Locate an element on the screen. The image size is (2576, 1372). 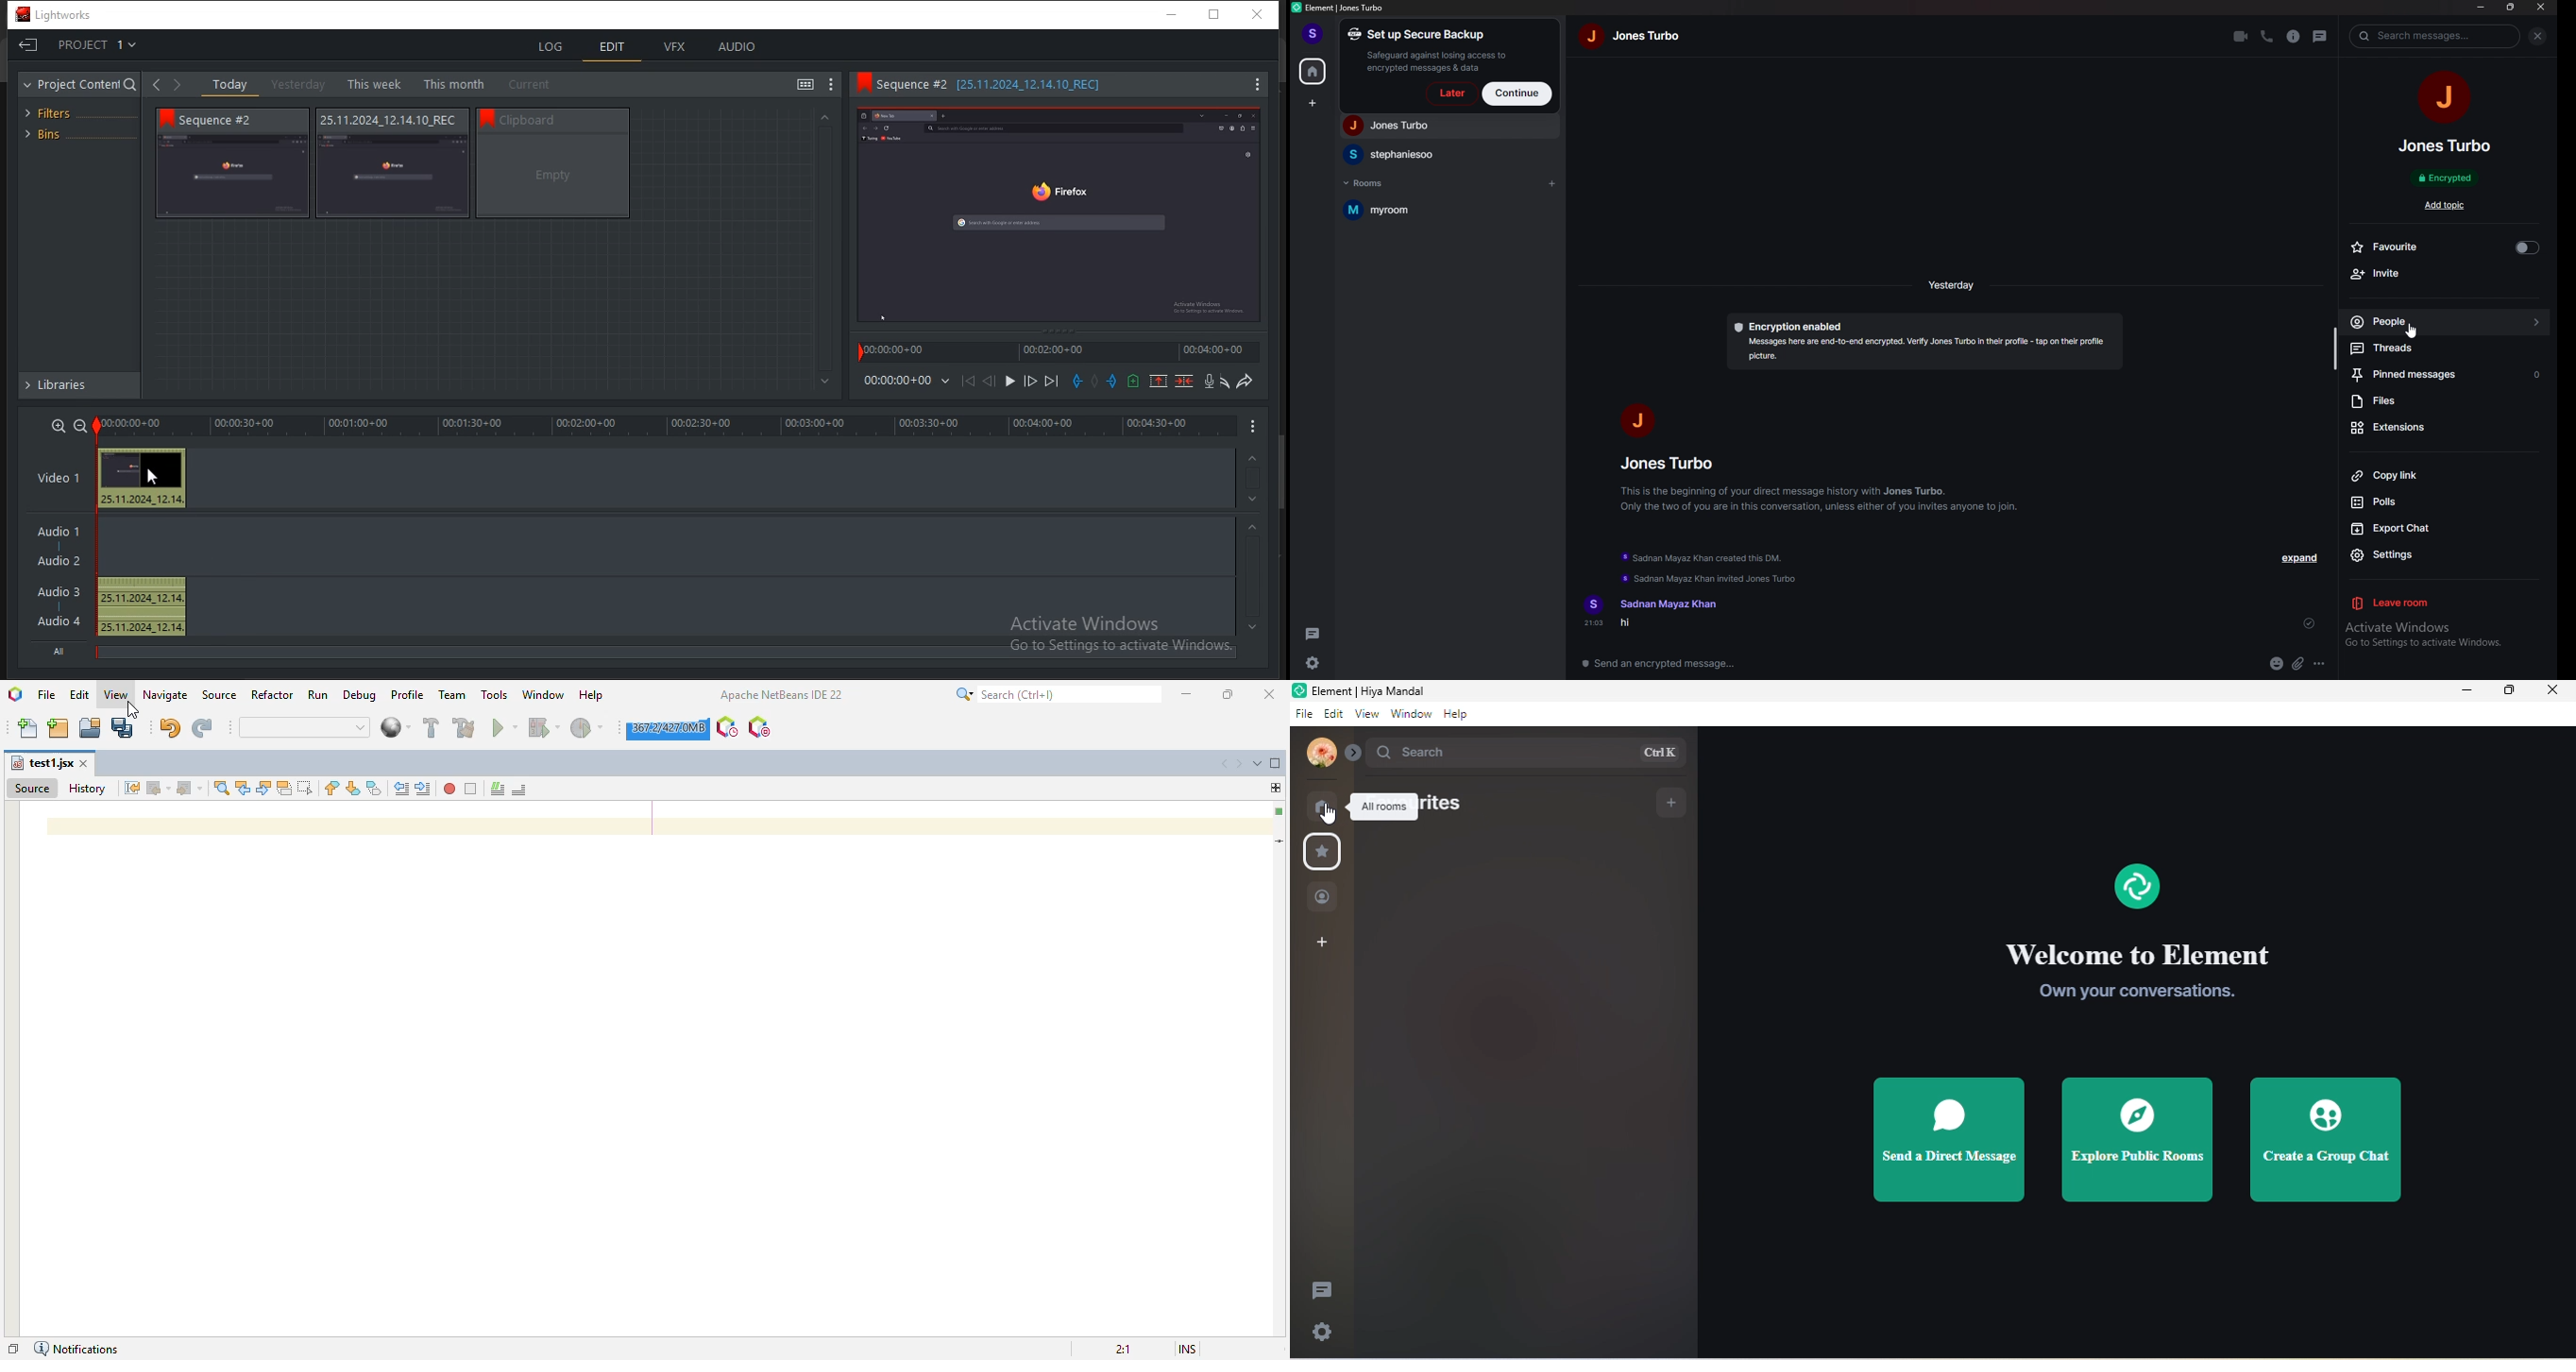
log is located at coordinates (554, 45).